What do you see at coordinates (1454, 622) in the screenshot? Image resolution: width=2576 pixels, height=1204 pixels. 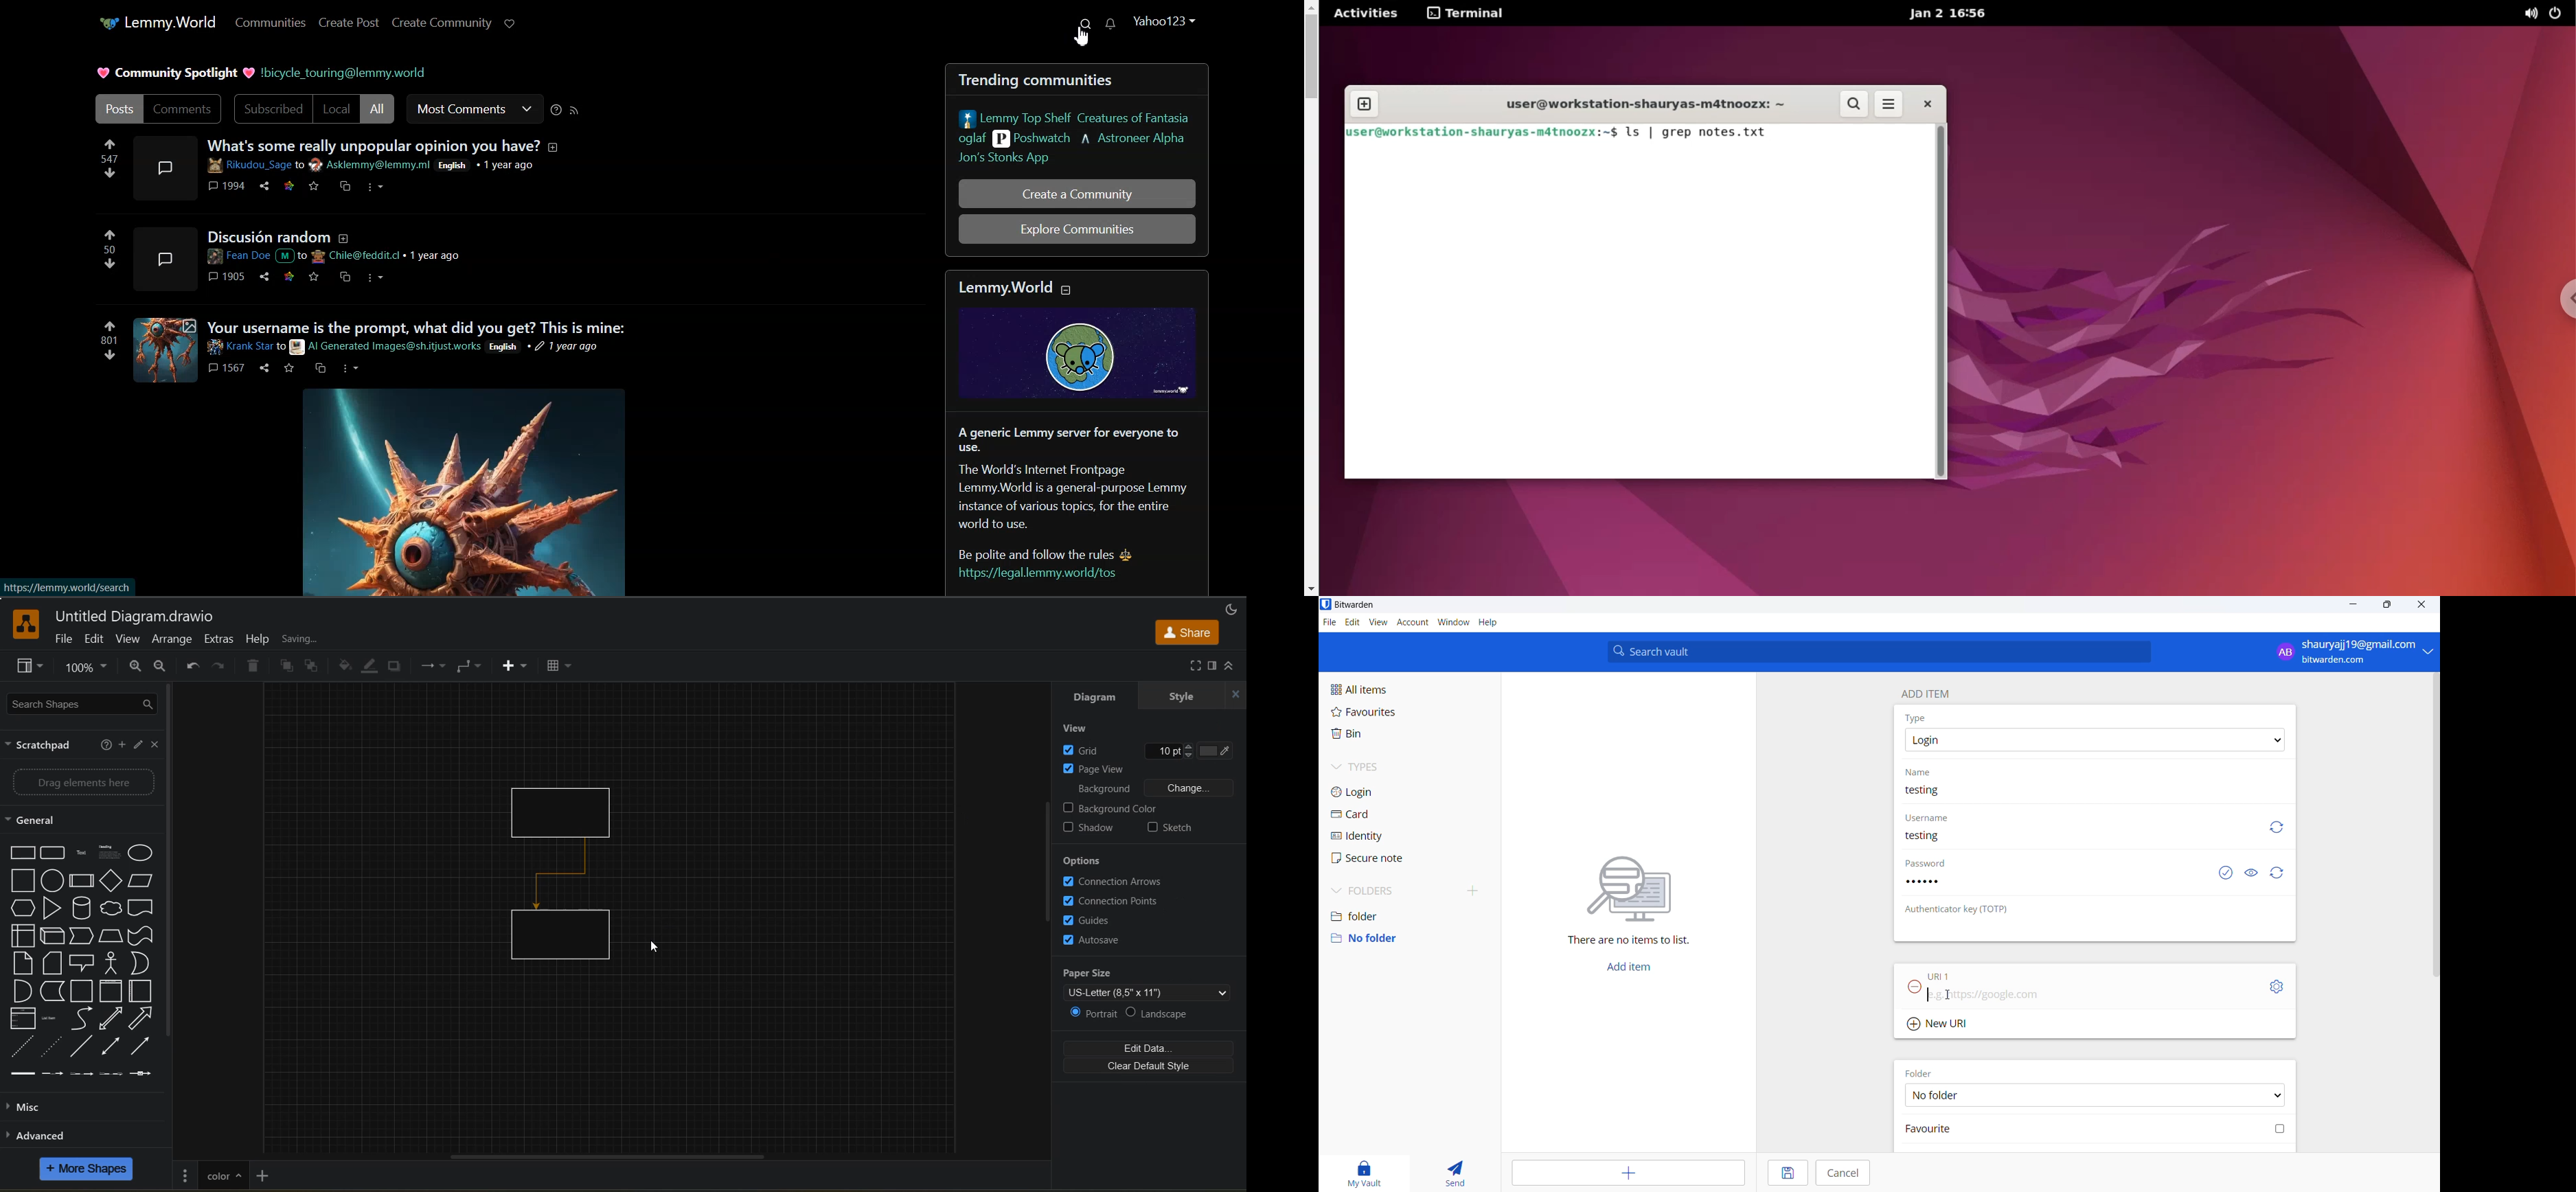 I see `window` at bounding box center [1454, 622].